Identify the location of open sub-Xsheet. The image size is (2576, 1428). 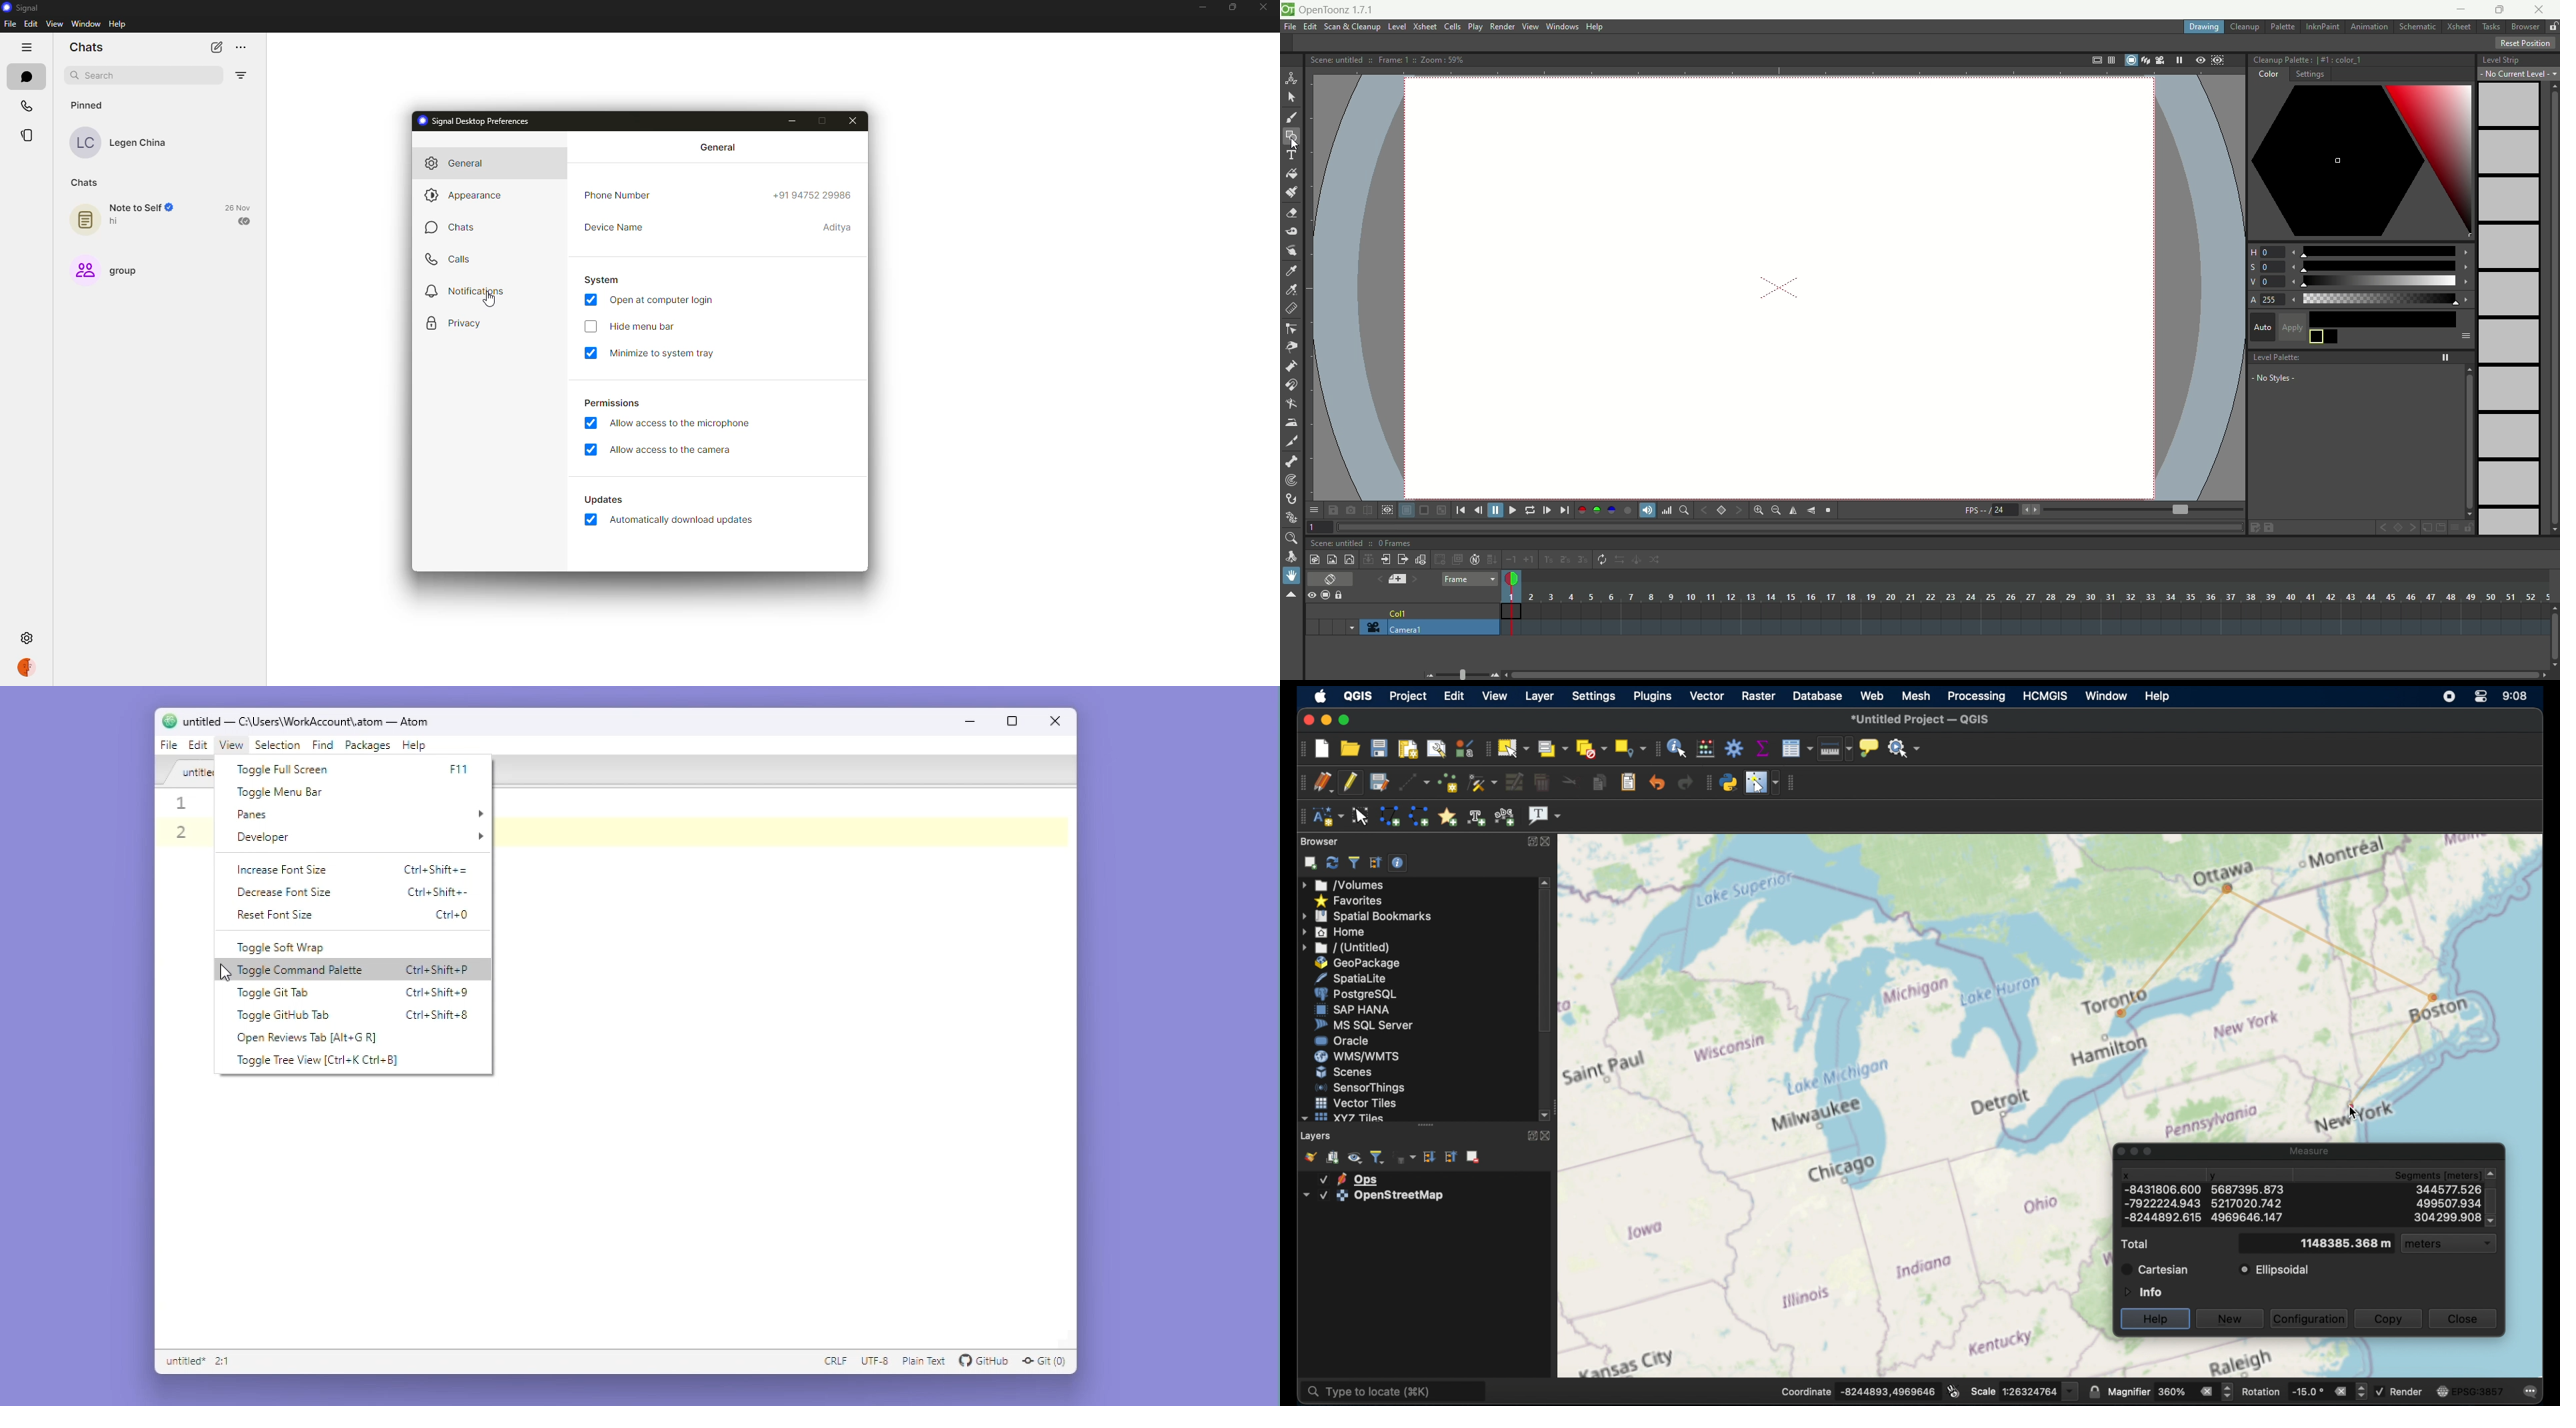
(1387, 559).